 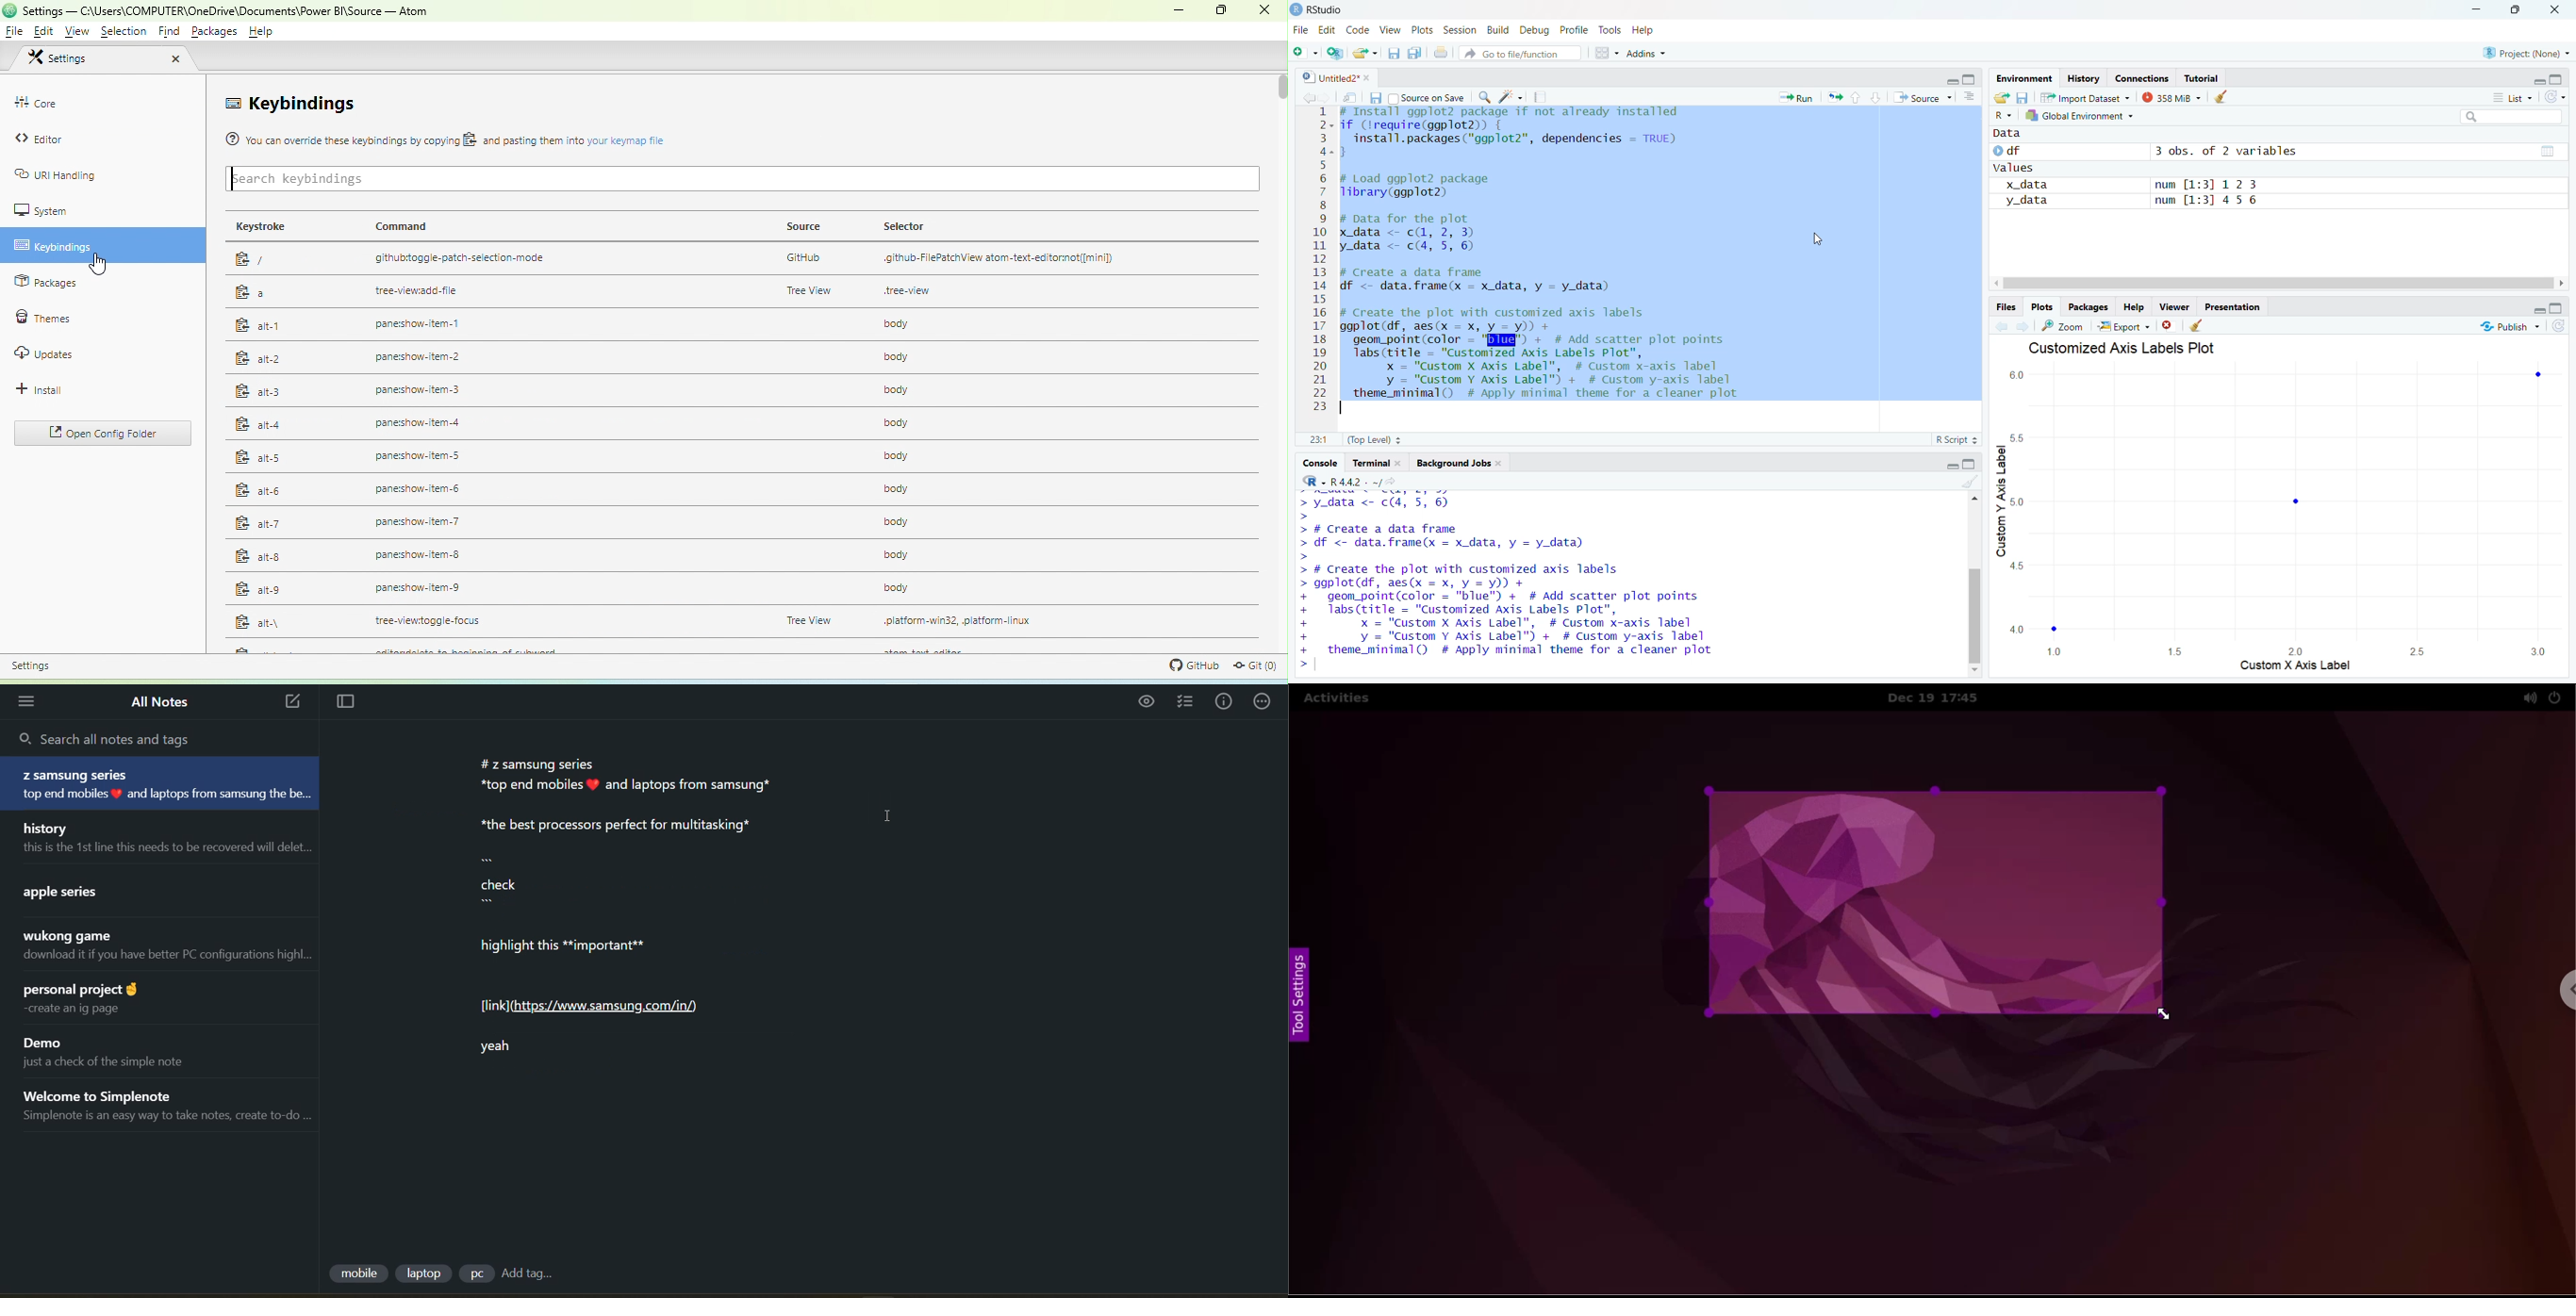 I want to click on Presentation, so click(x=2235, y=308).